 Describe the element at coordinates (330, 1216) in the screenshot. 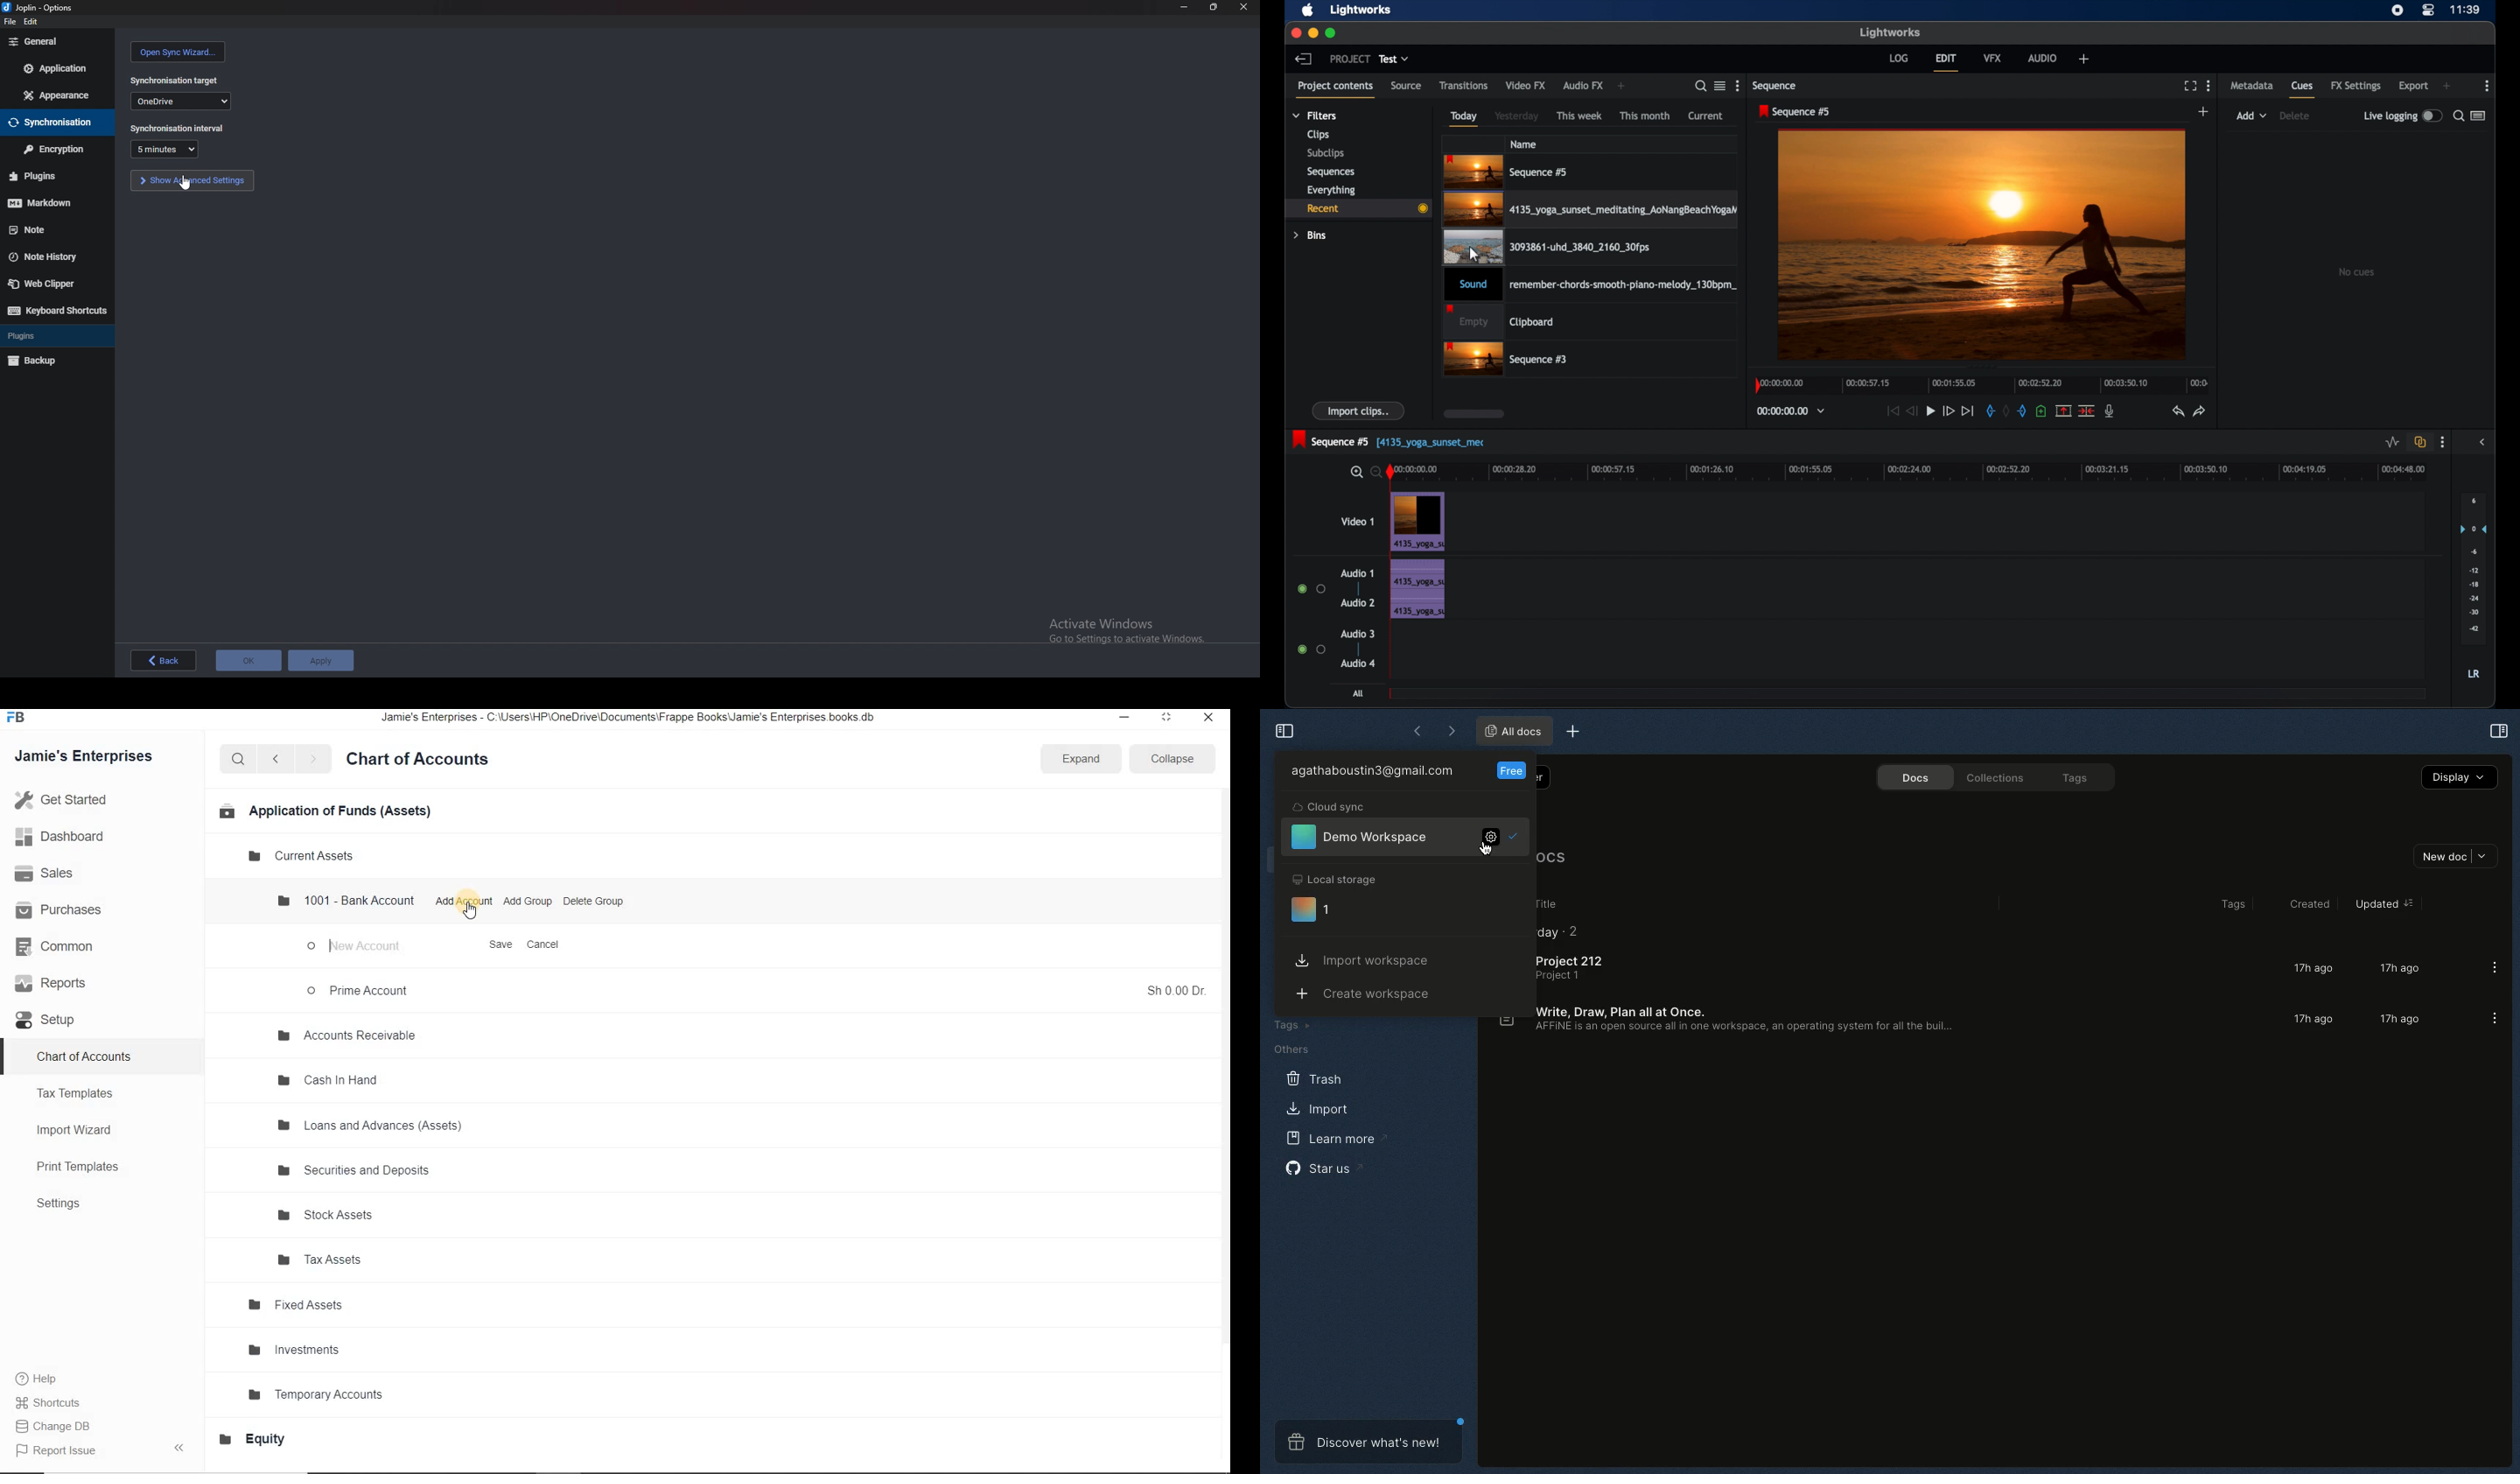

I see `Stock Assets` at that location.